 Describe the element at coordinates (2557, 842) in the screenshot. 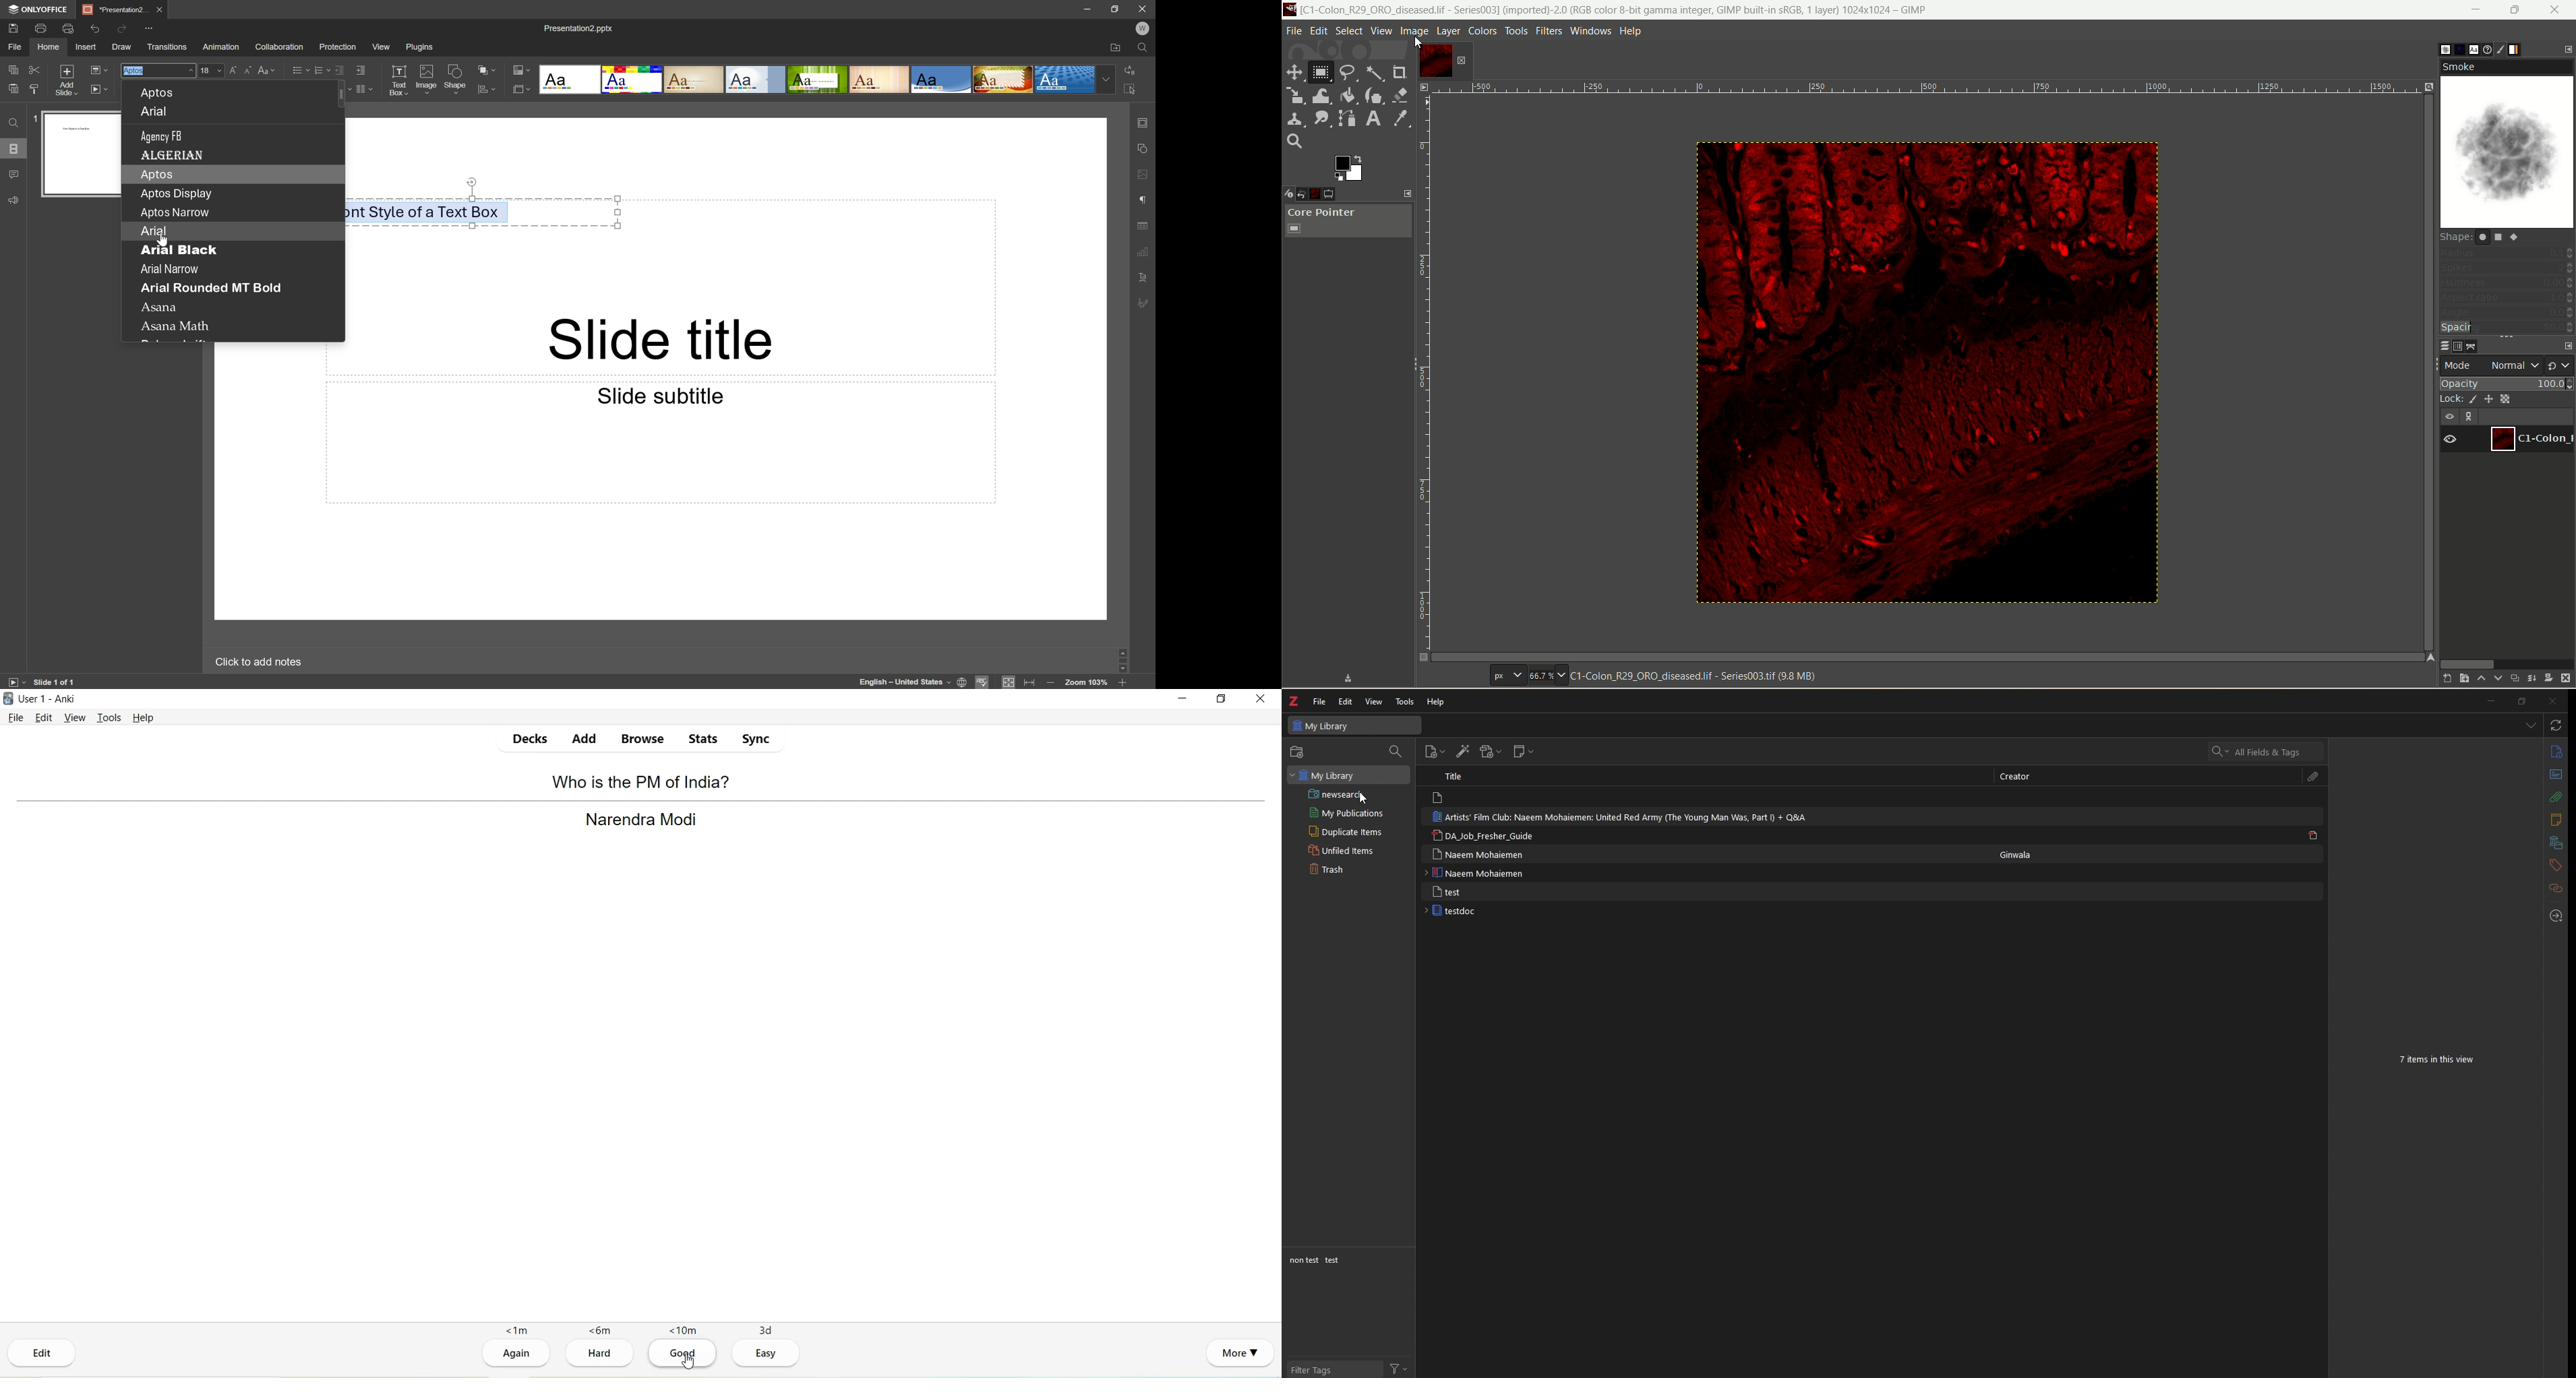

I see `libraries and collections` at that location.